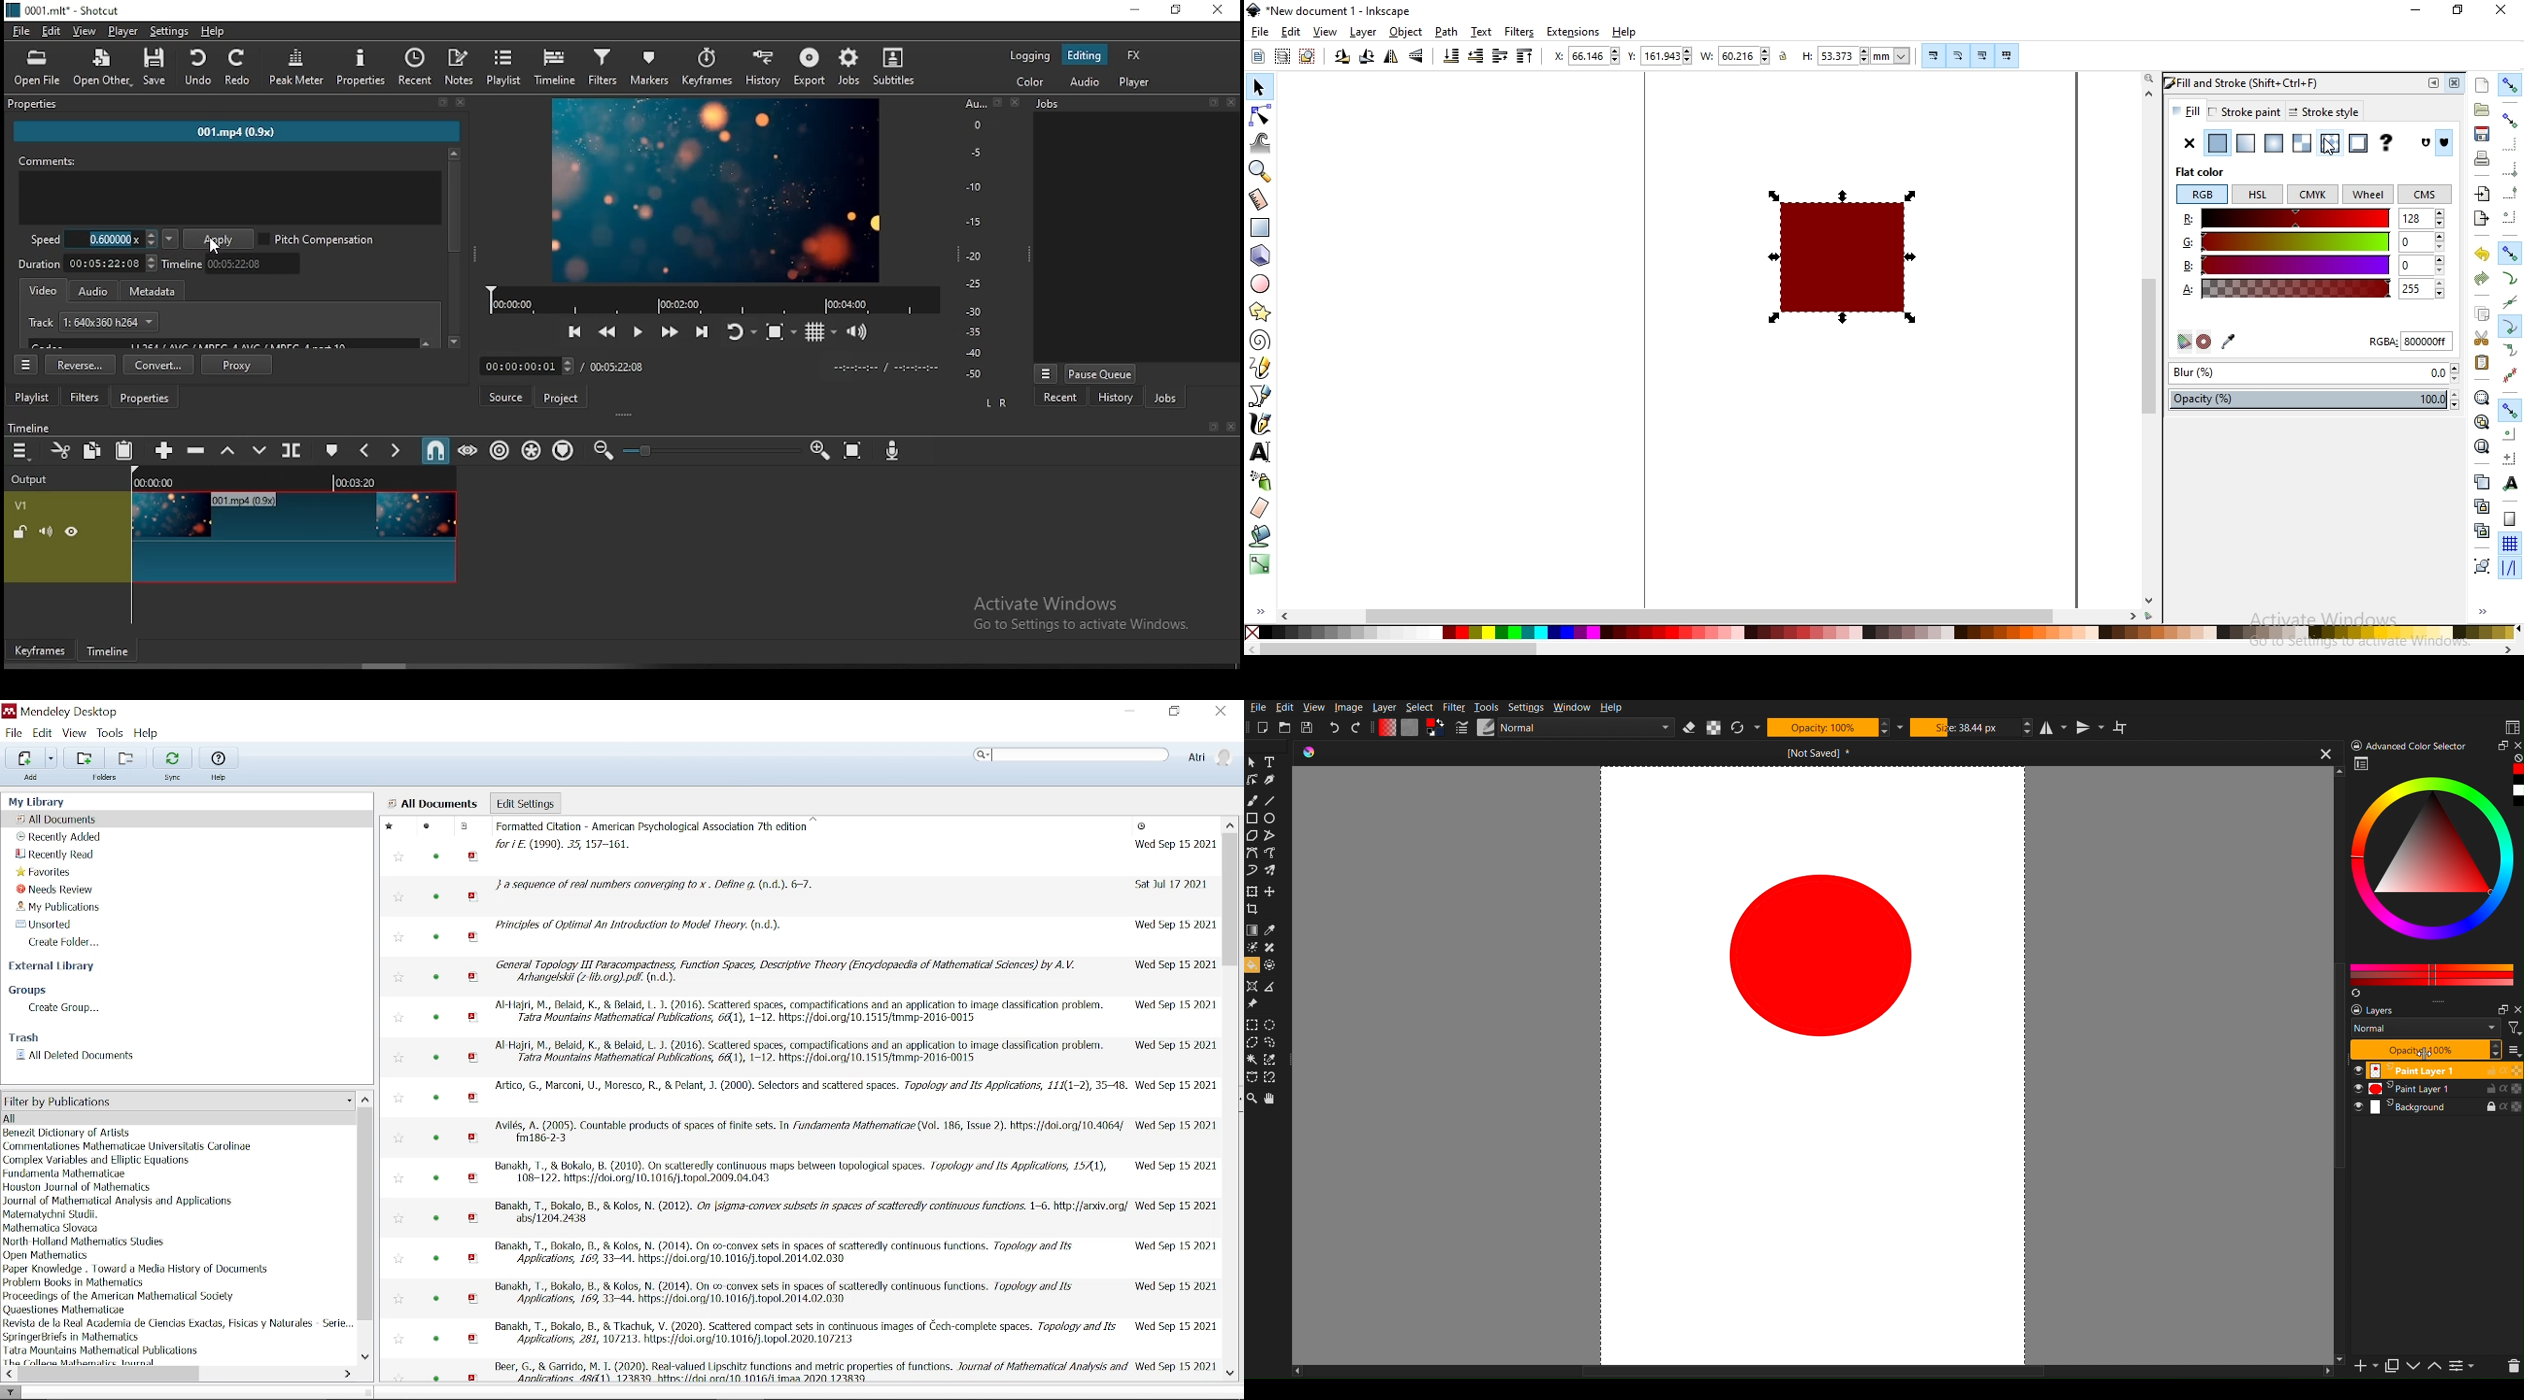 Image resolution: width=2548 pixels, height=1400 pixels. I want to click on Move down, so click(1231, 1374).